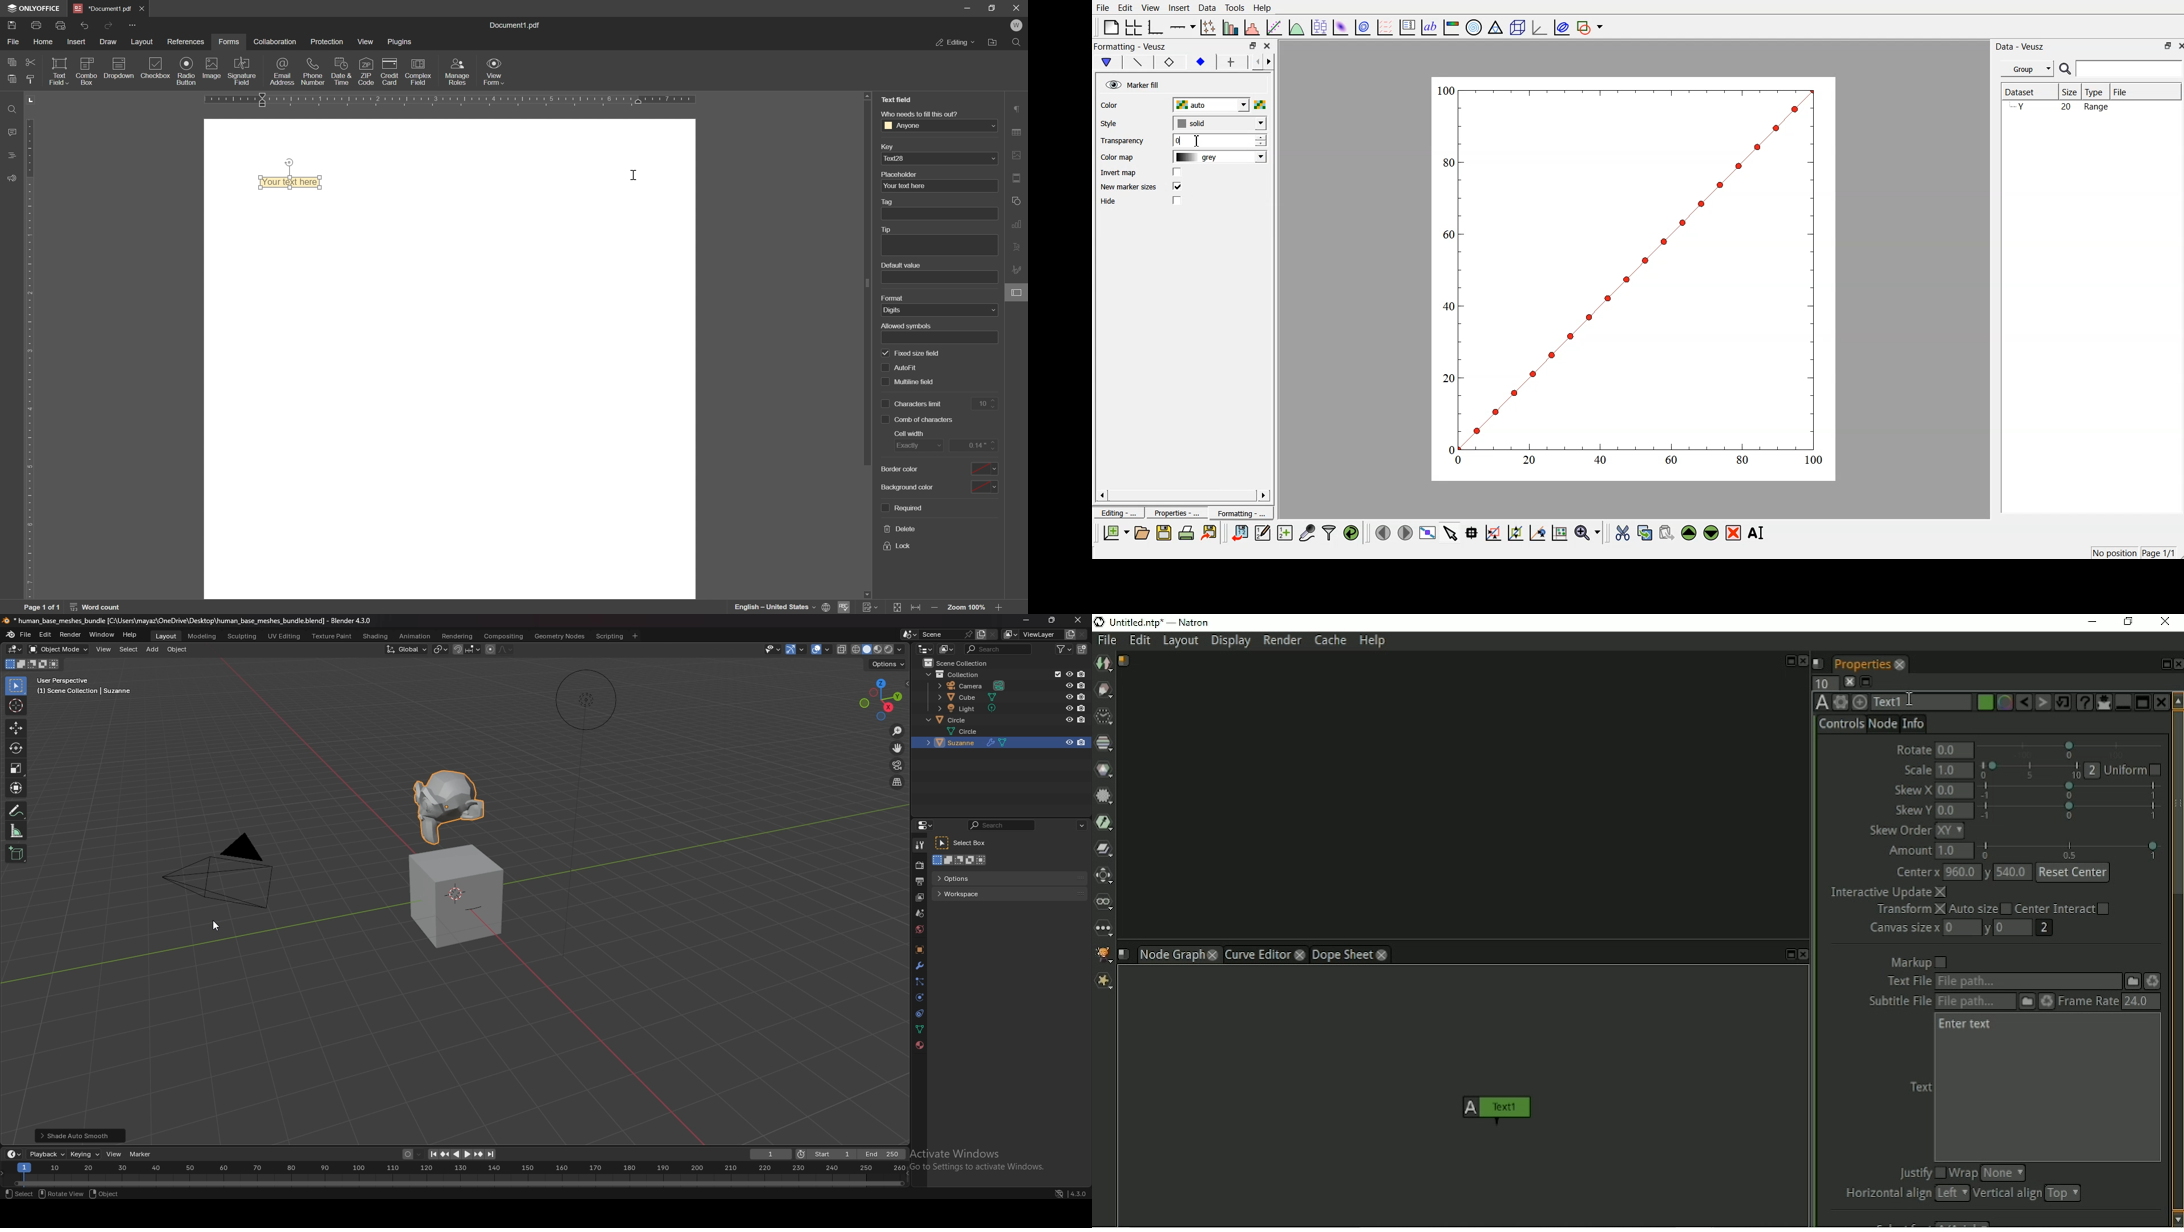 The image size is (2184, 1232). What do you see at coordinates (967, 697) in the screenshot?
I see `cube` at bounding box center [967, 697].